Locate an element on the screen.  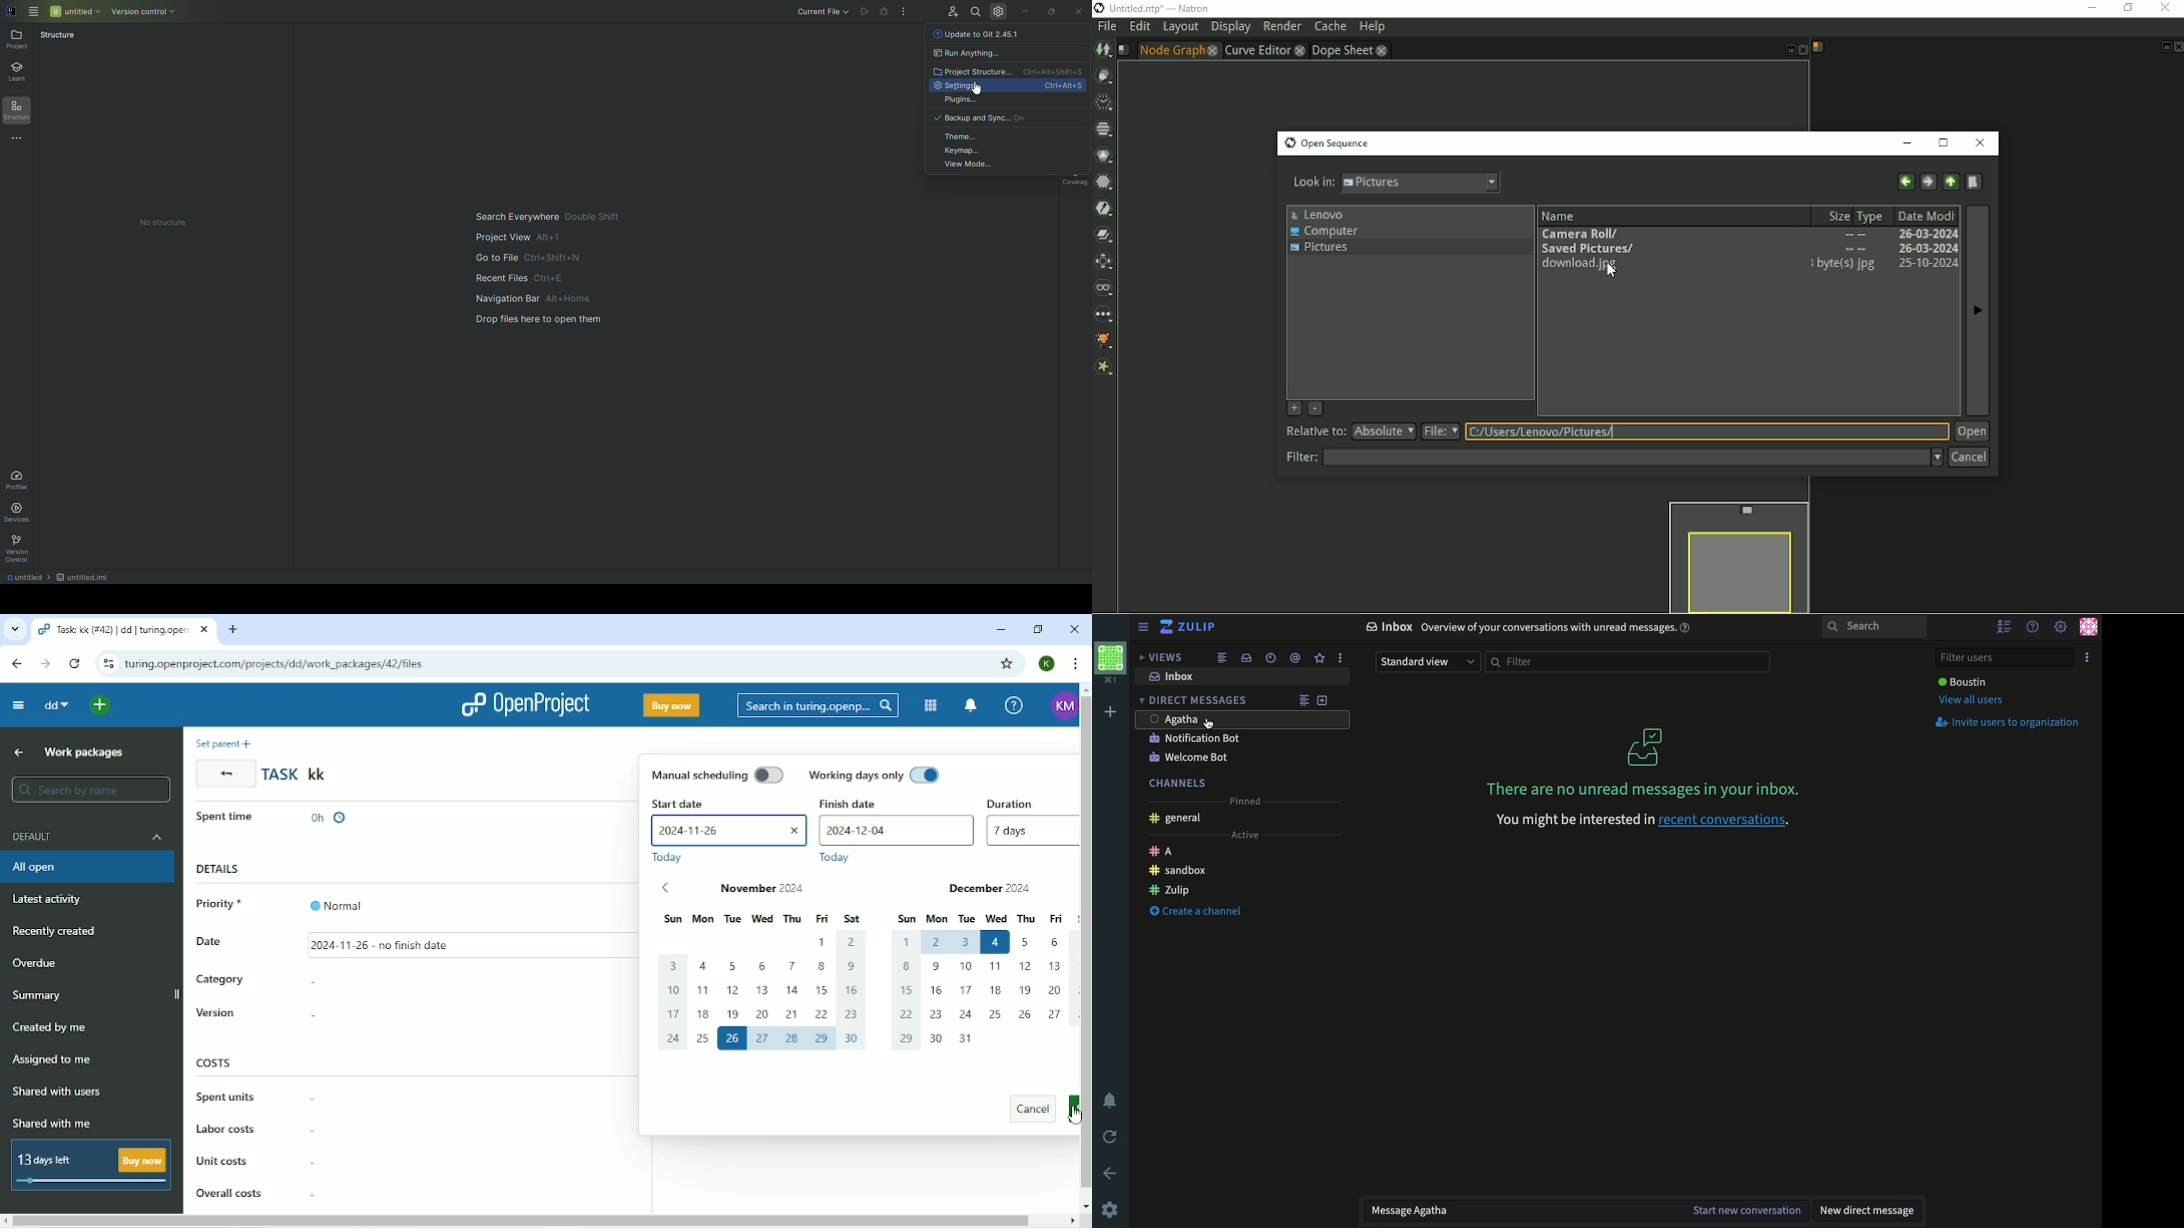
Set parent is located at coordinates (227, 743).